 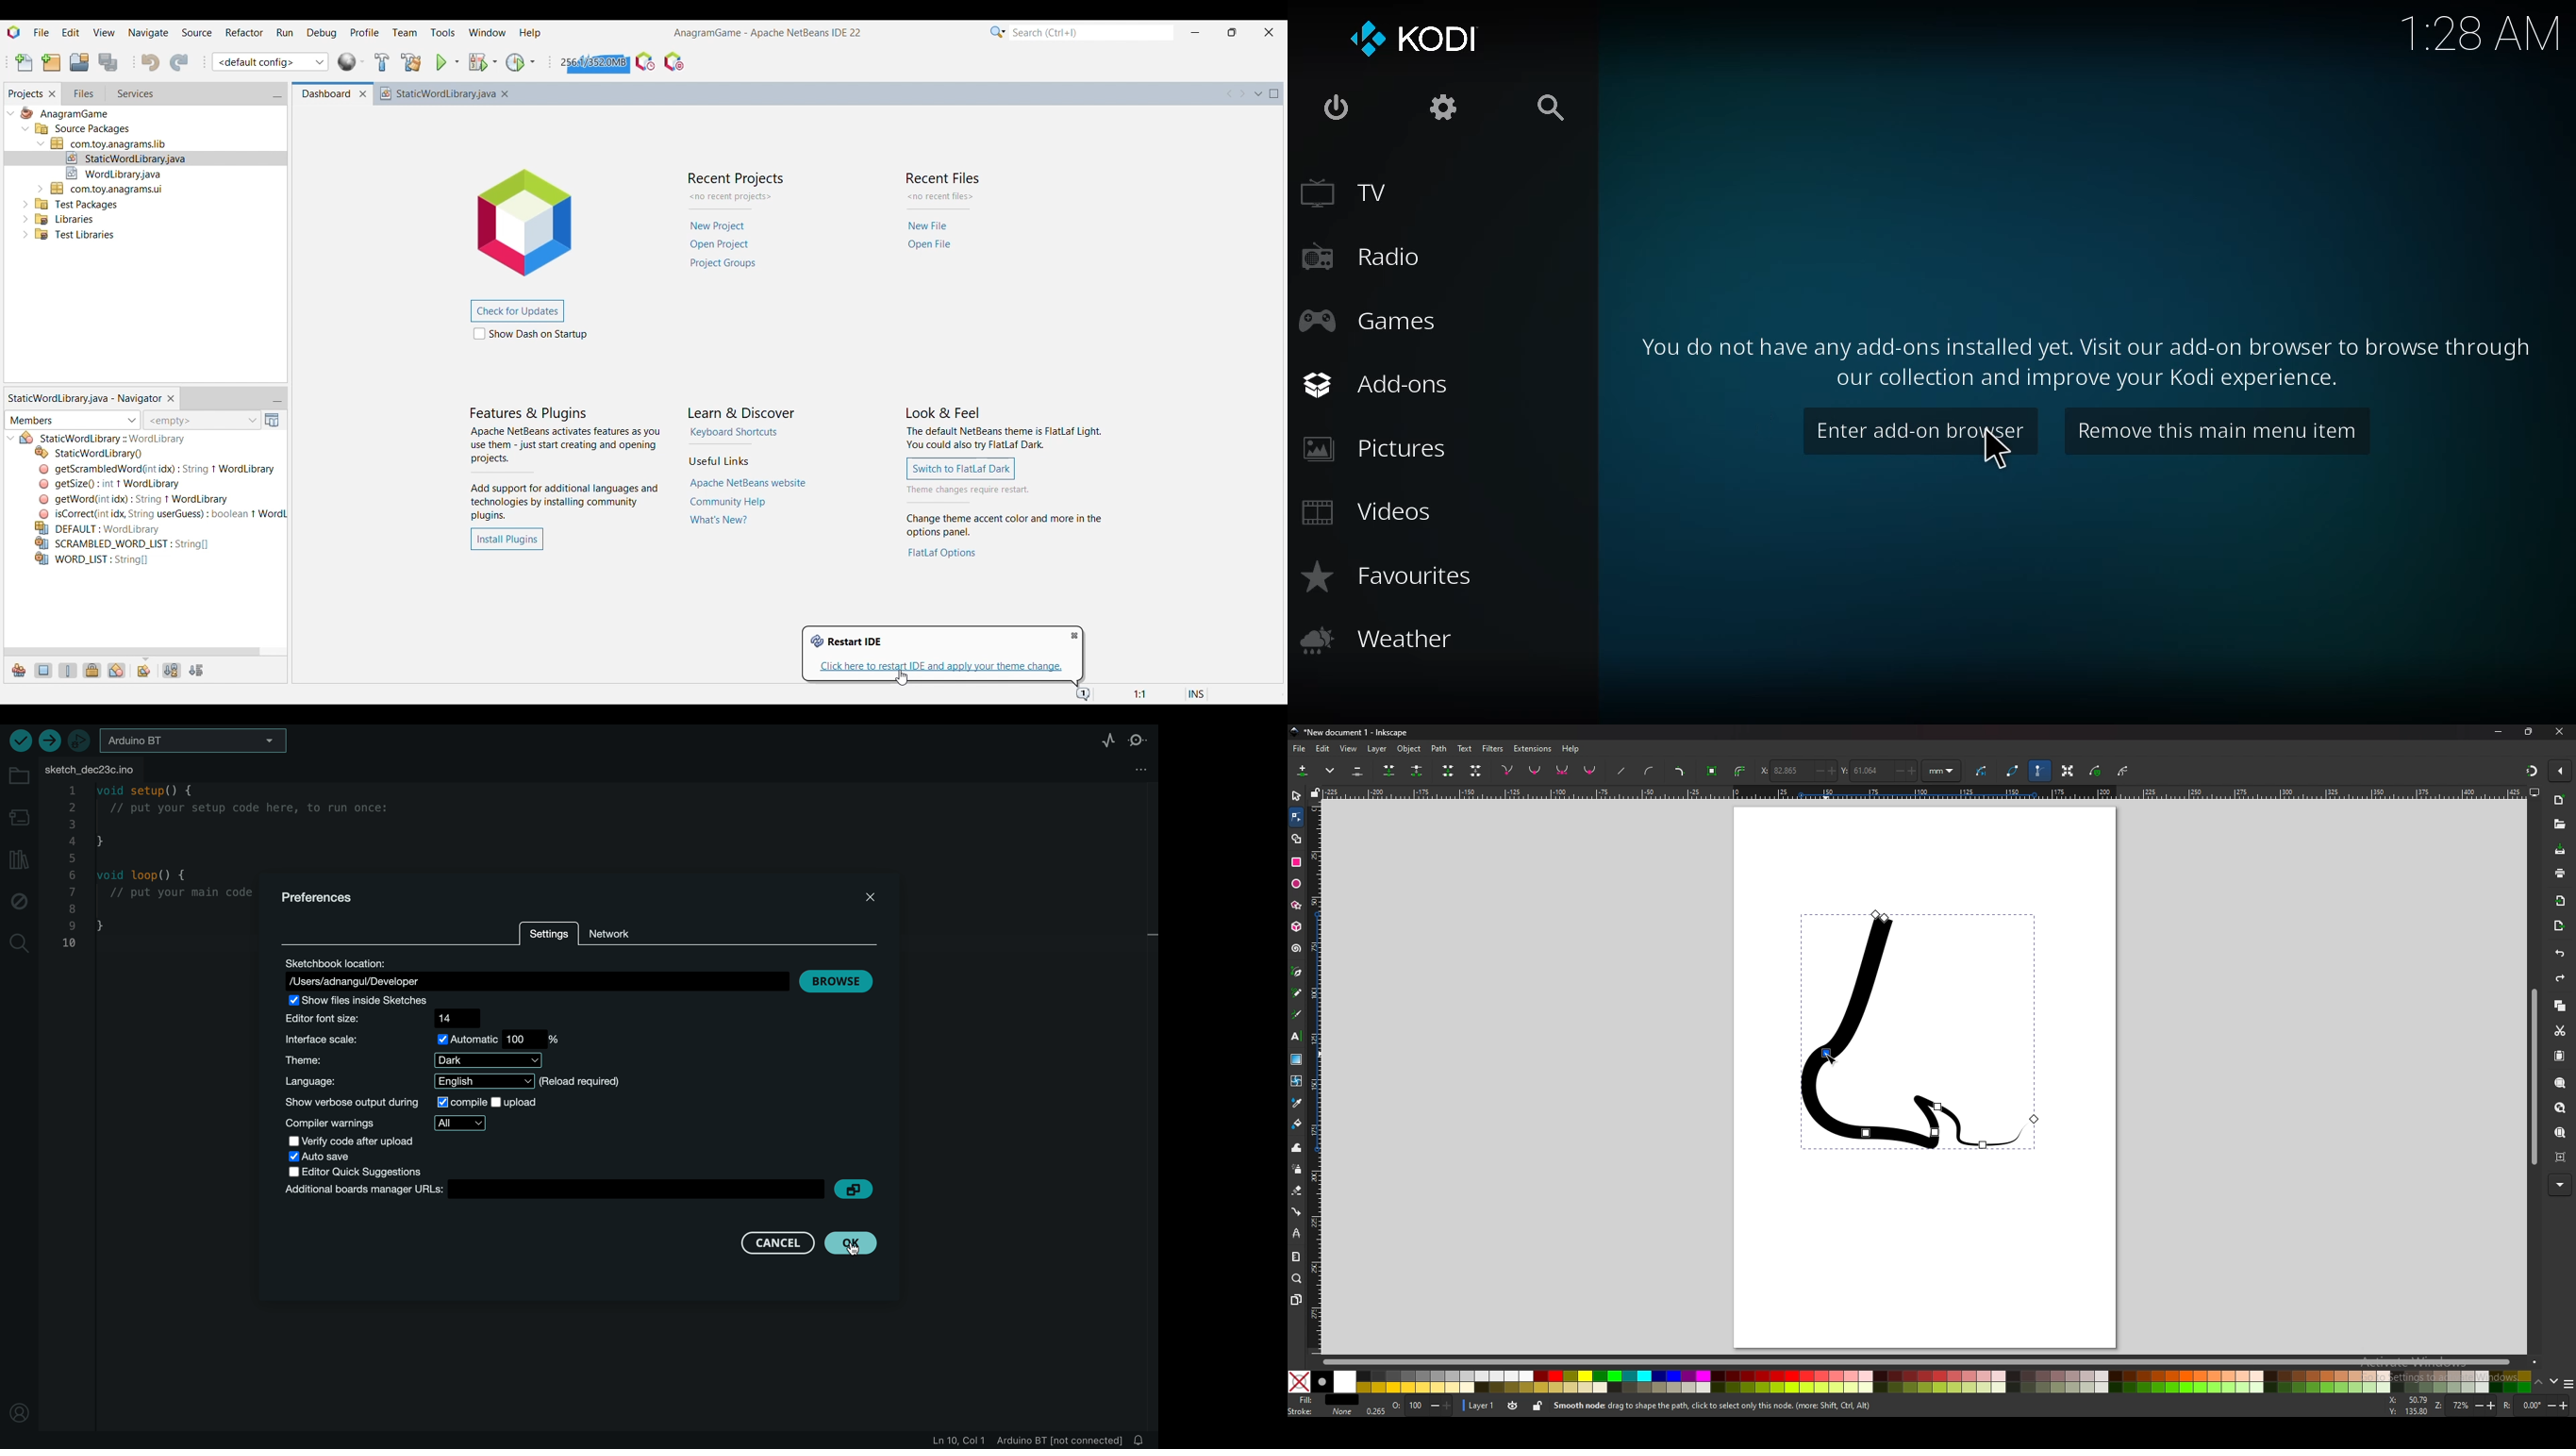 I want to click on more options, so click(x=1332, y=771).